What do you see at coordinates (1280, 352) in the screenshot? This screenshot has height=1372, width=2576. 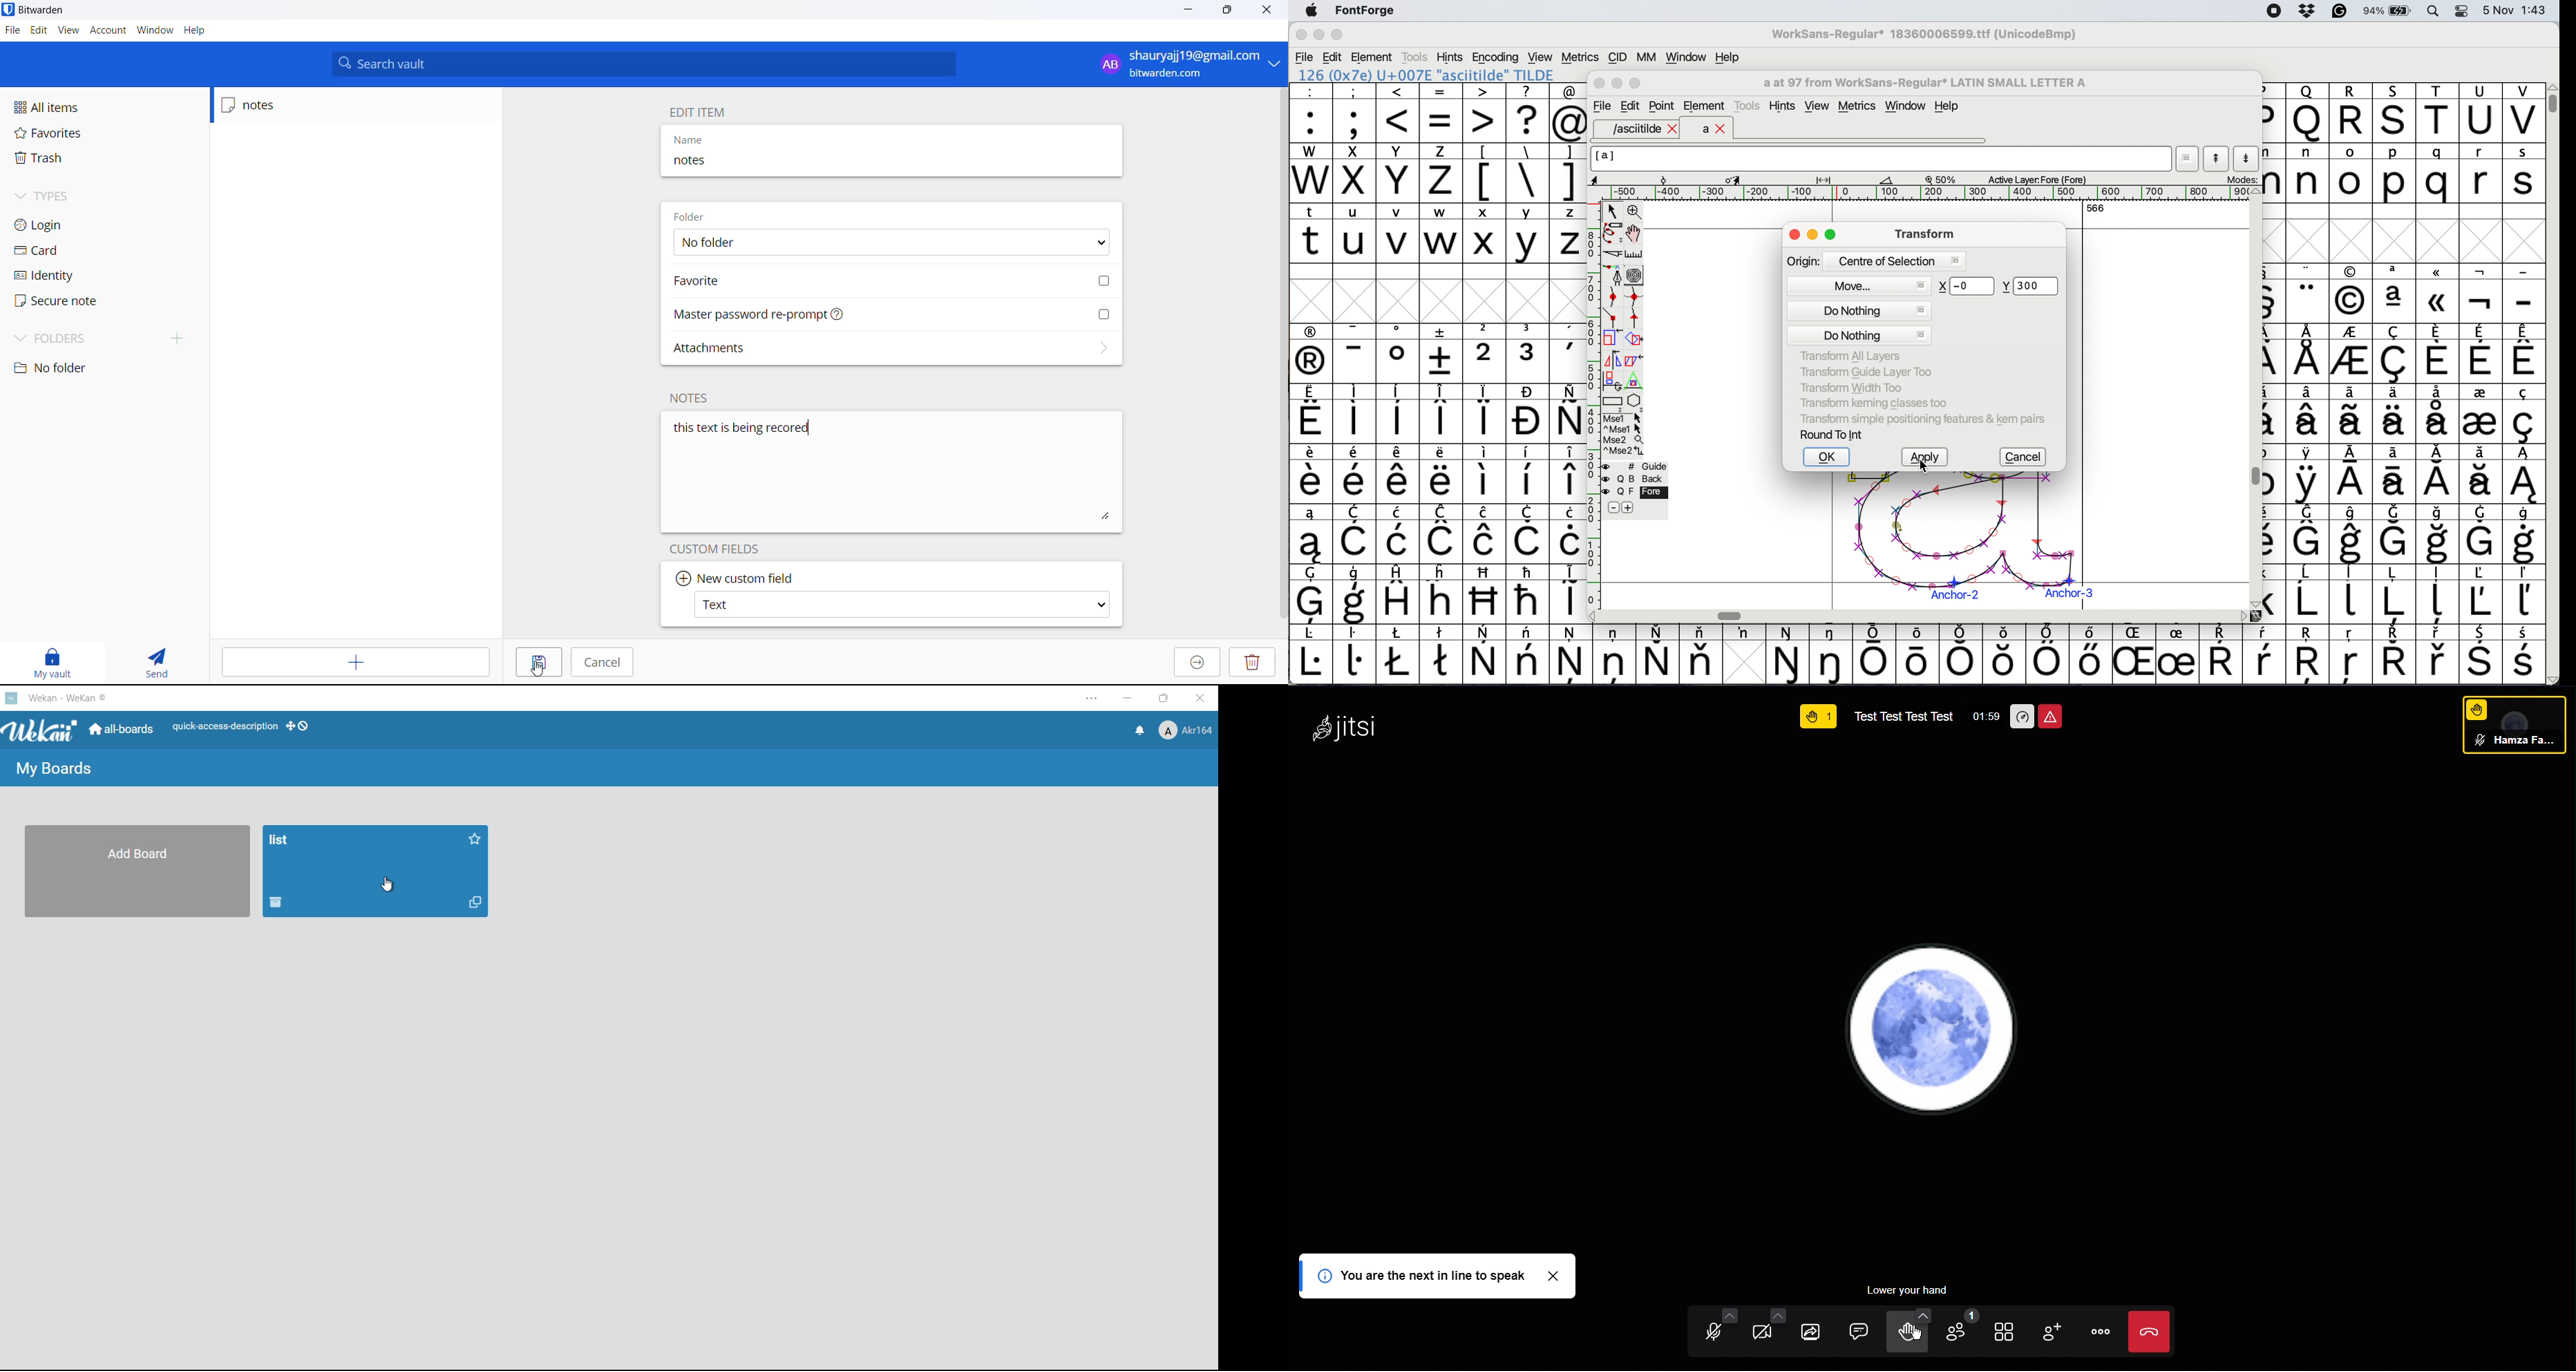 I see `vertical scrollbar` at bounding box center [1280, 352].